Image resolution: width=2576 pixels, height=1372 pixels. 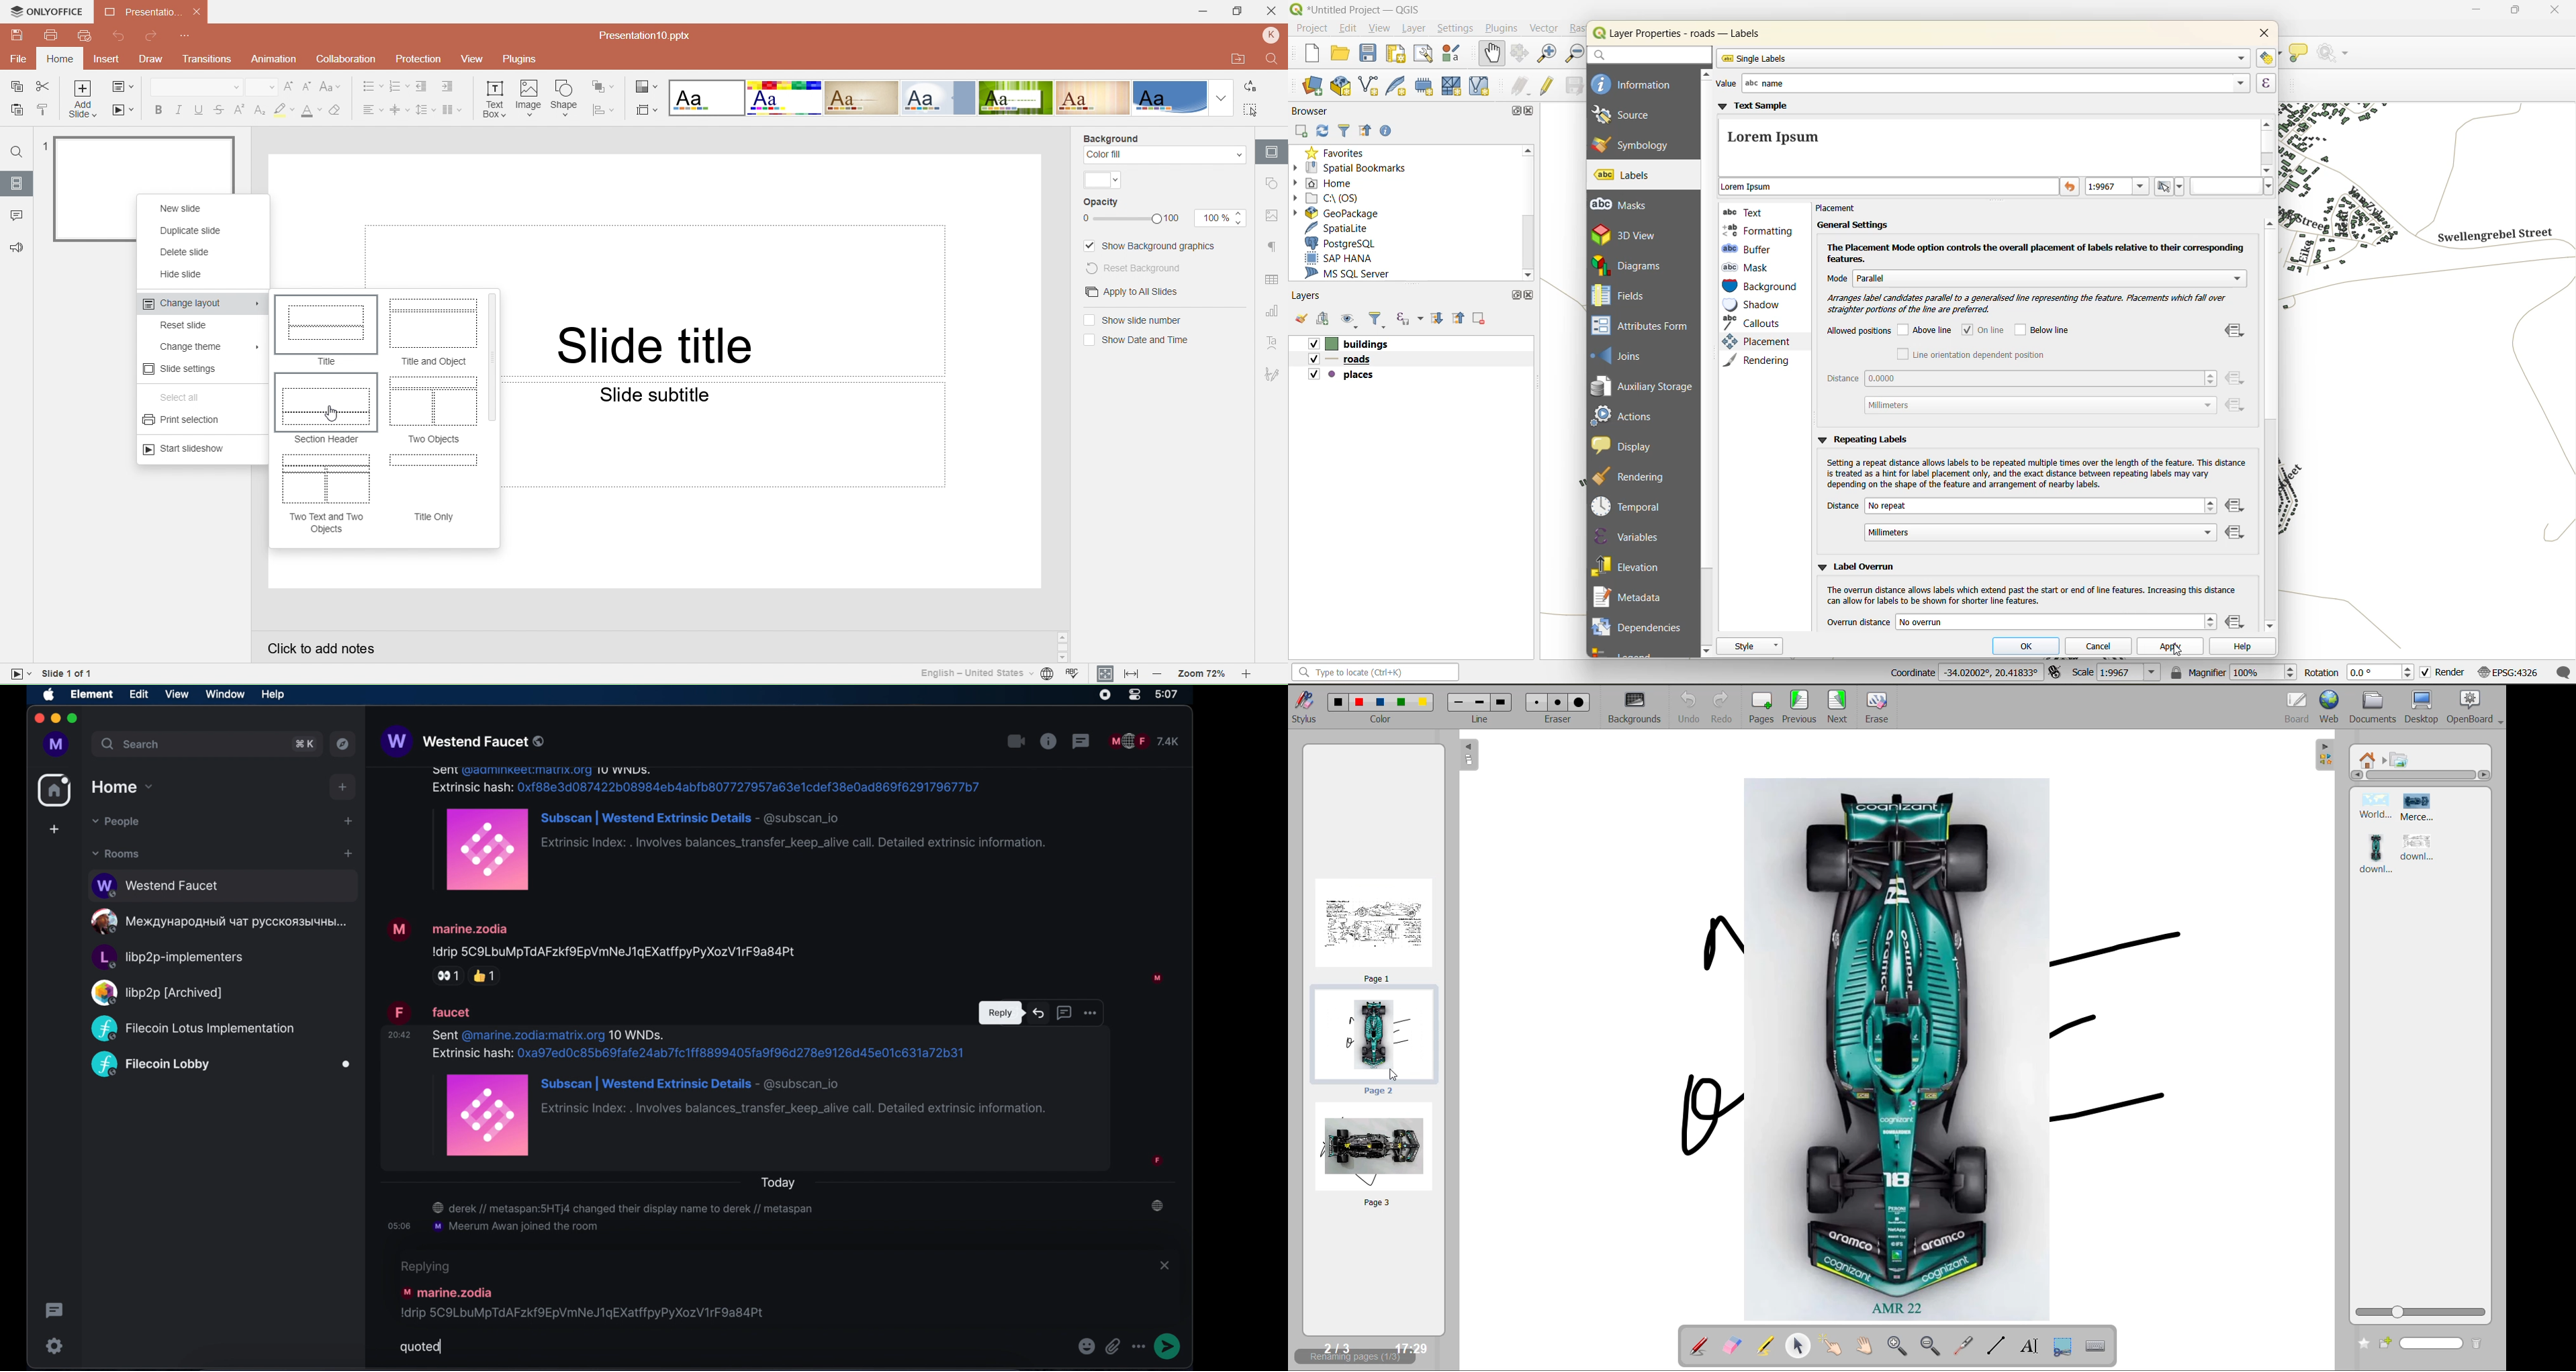 I want to click on add, so click(x=343, y=786).